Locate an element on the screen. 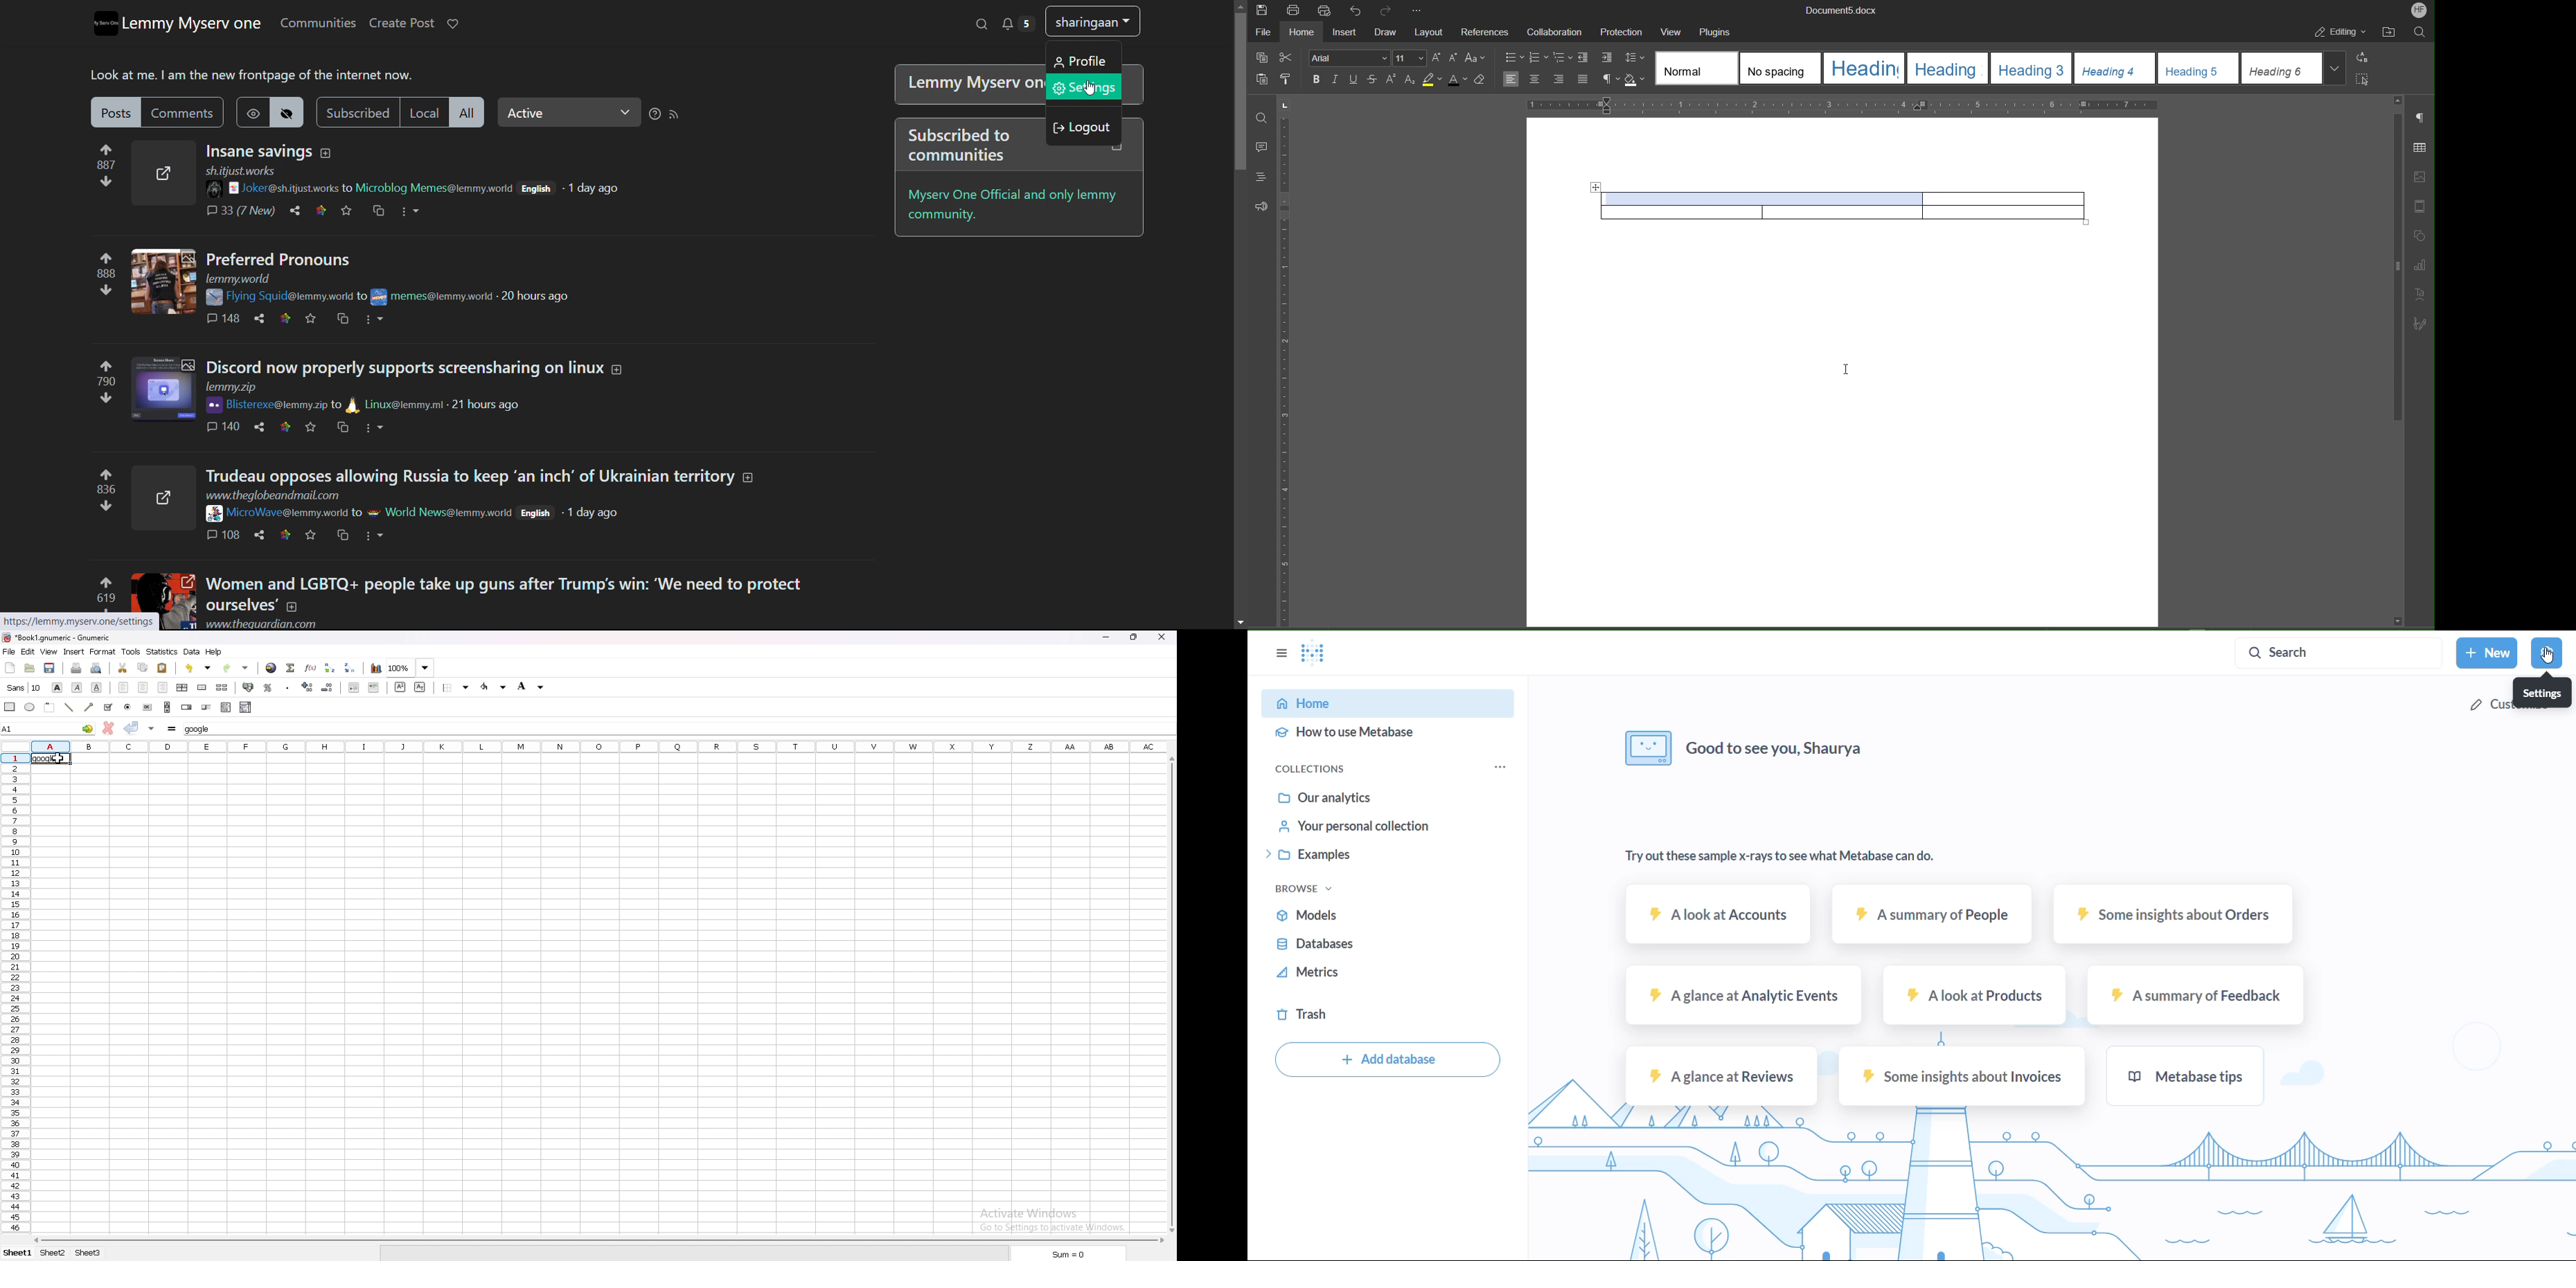 The width and height of the screenshot is (2576, 1288). title is located at coordinates (470, 477).